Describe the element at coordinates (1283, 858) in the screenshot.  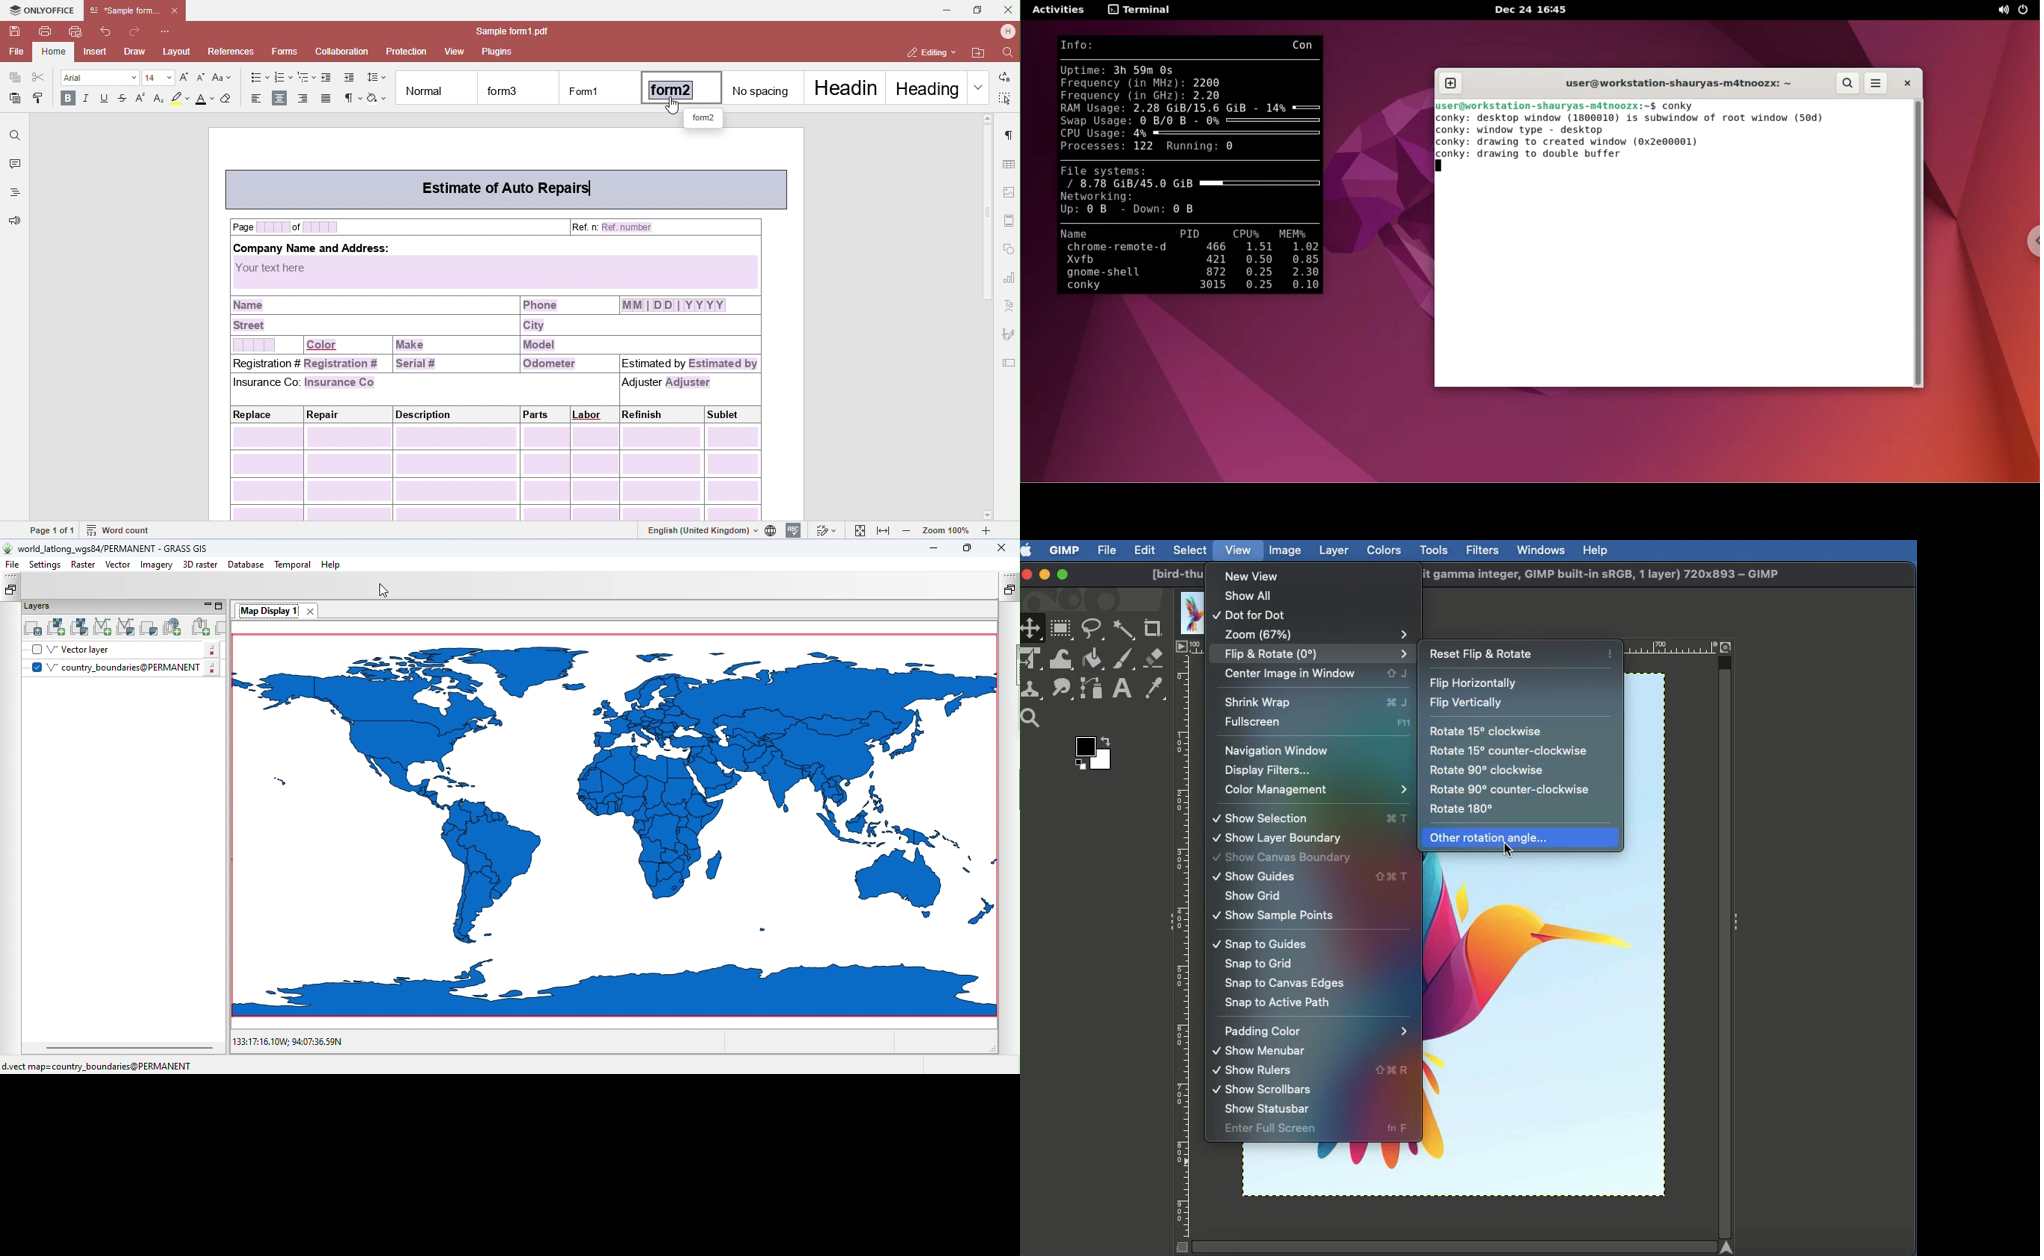
I see `Show canvas boundary` at that location.